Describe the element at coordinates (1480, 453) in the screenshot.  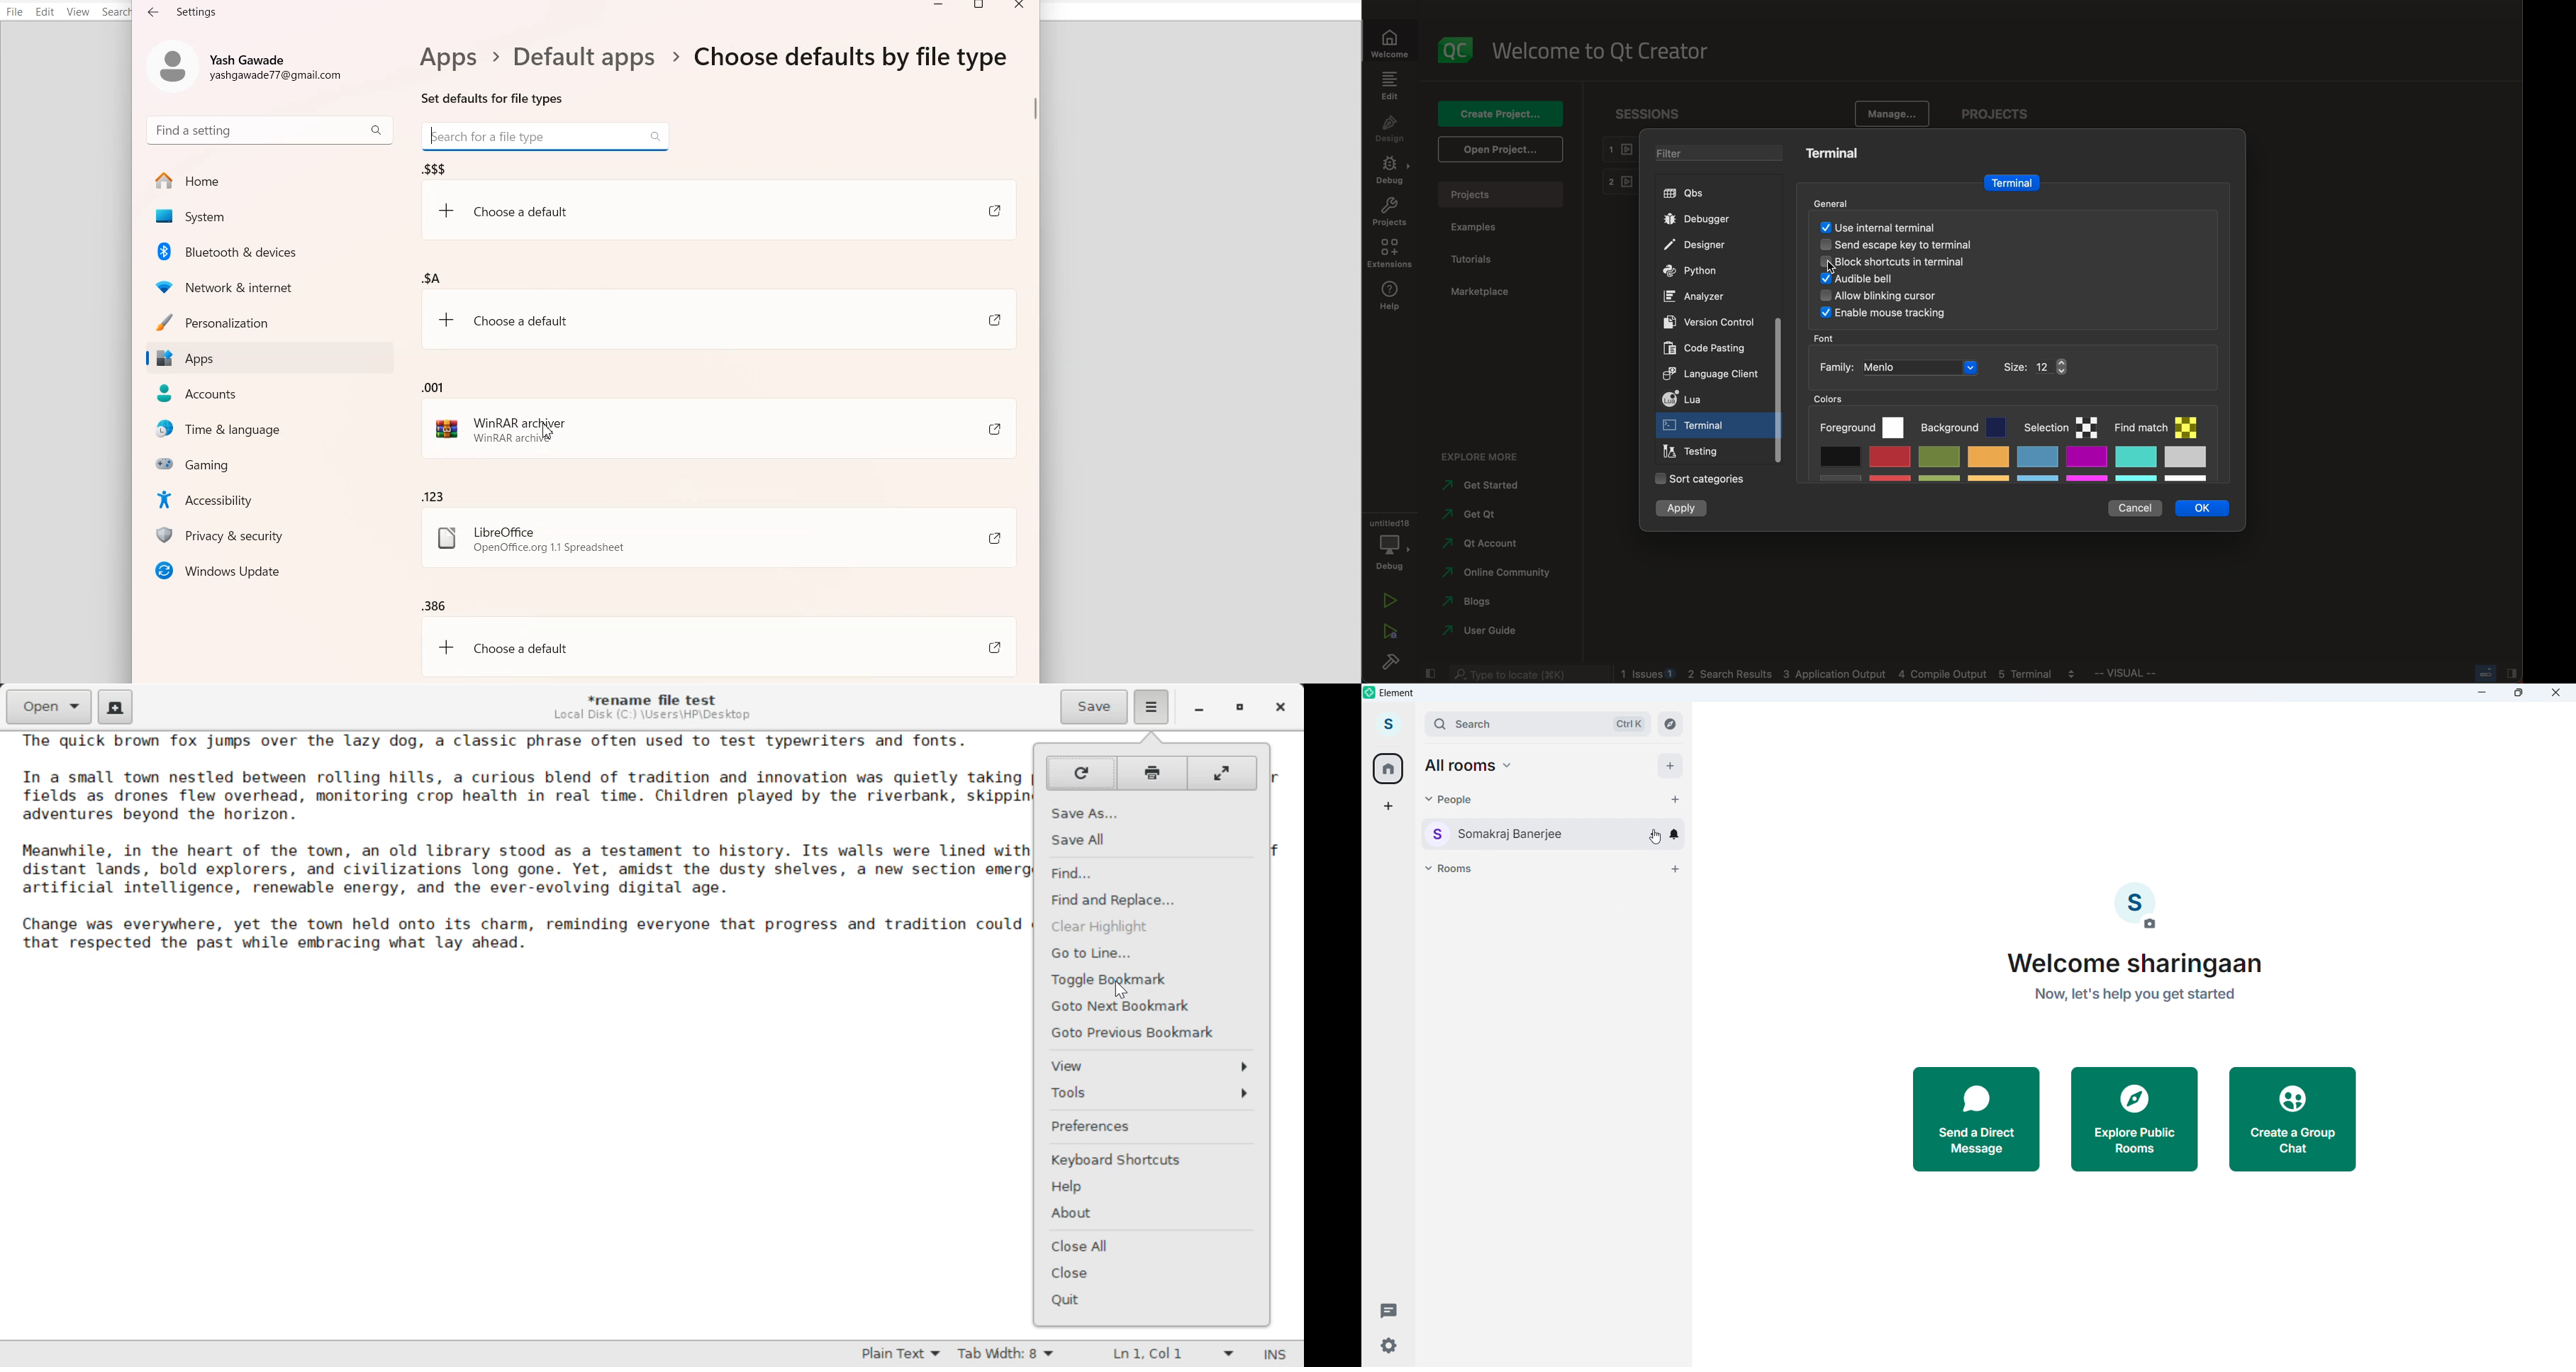
I see `explore` at that location.